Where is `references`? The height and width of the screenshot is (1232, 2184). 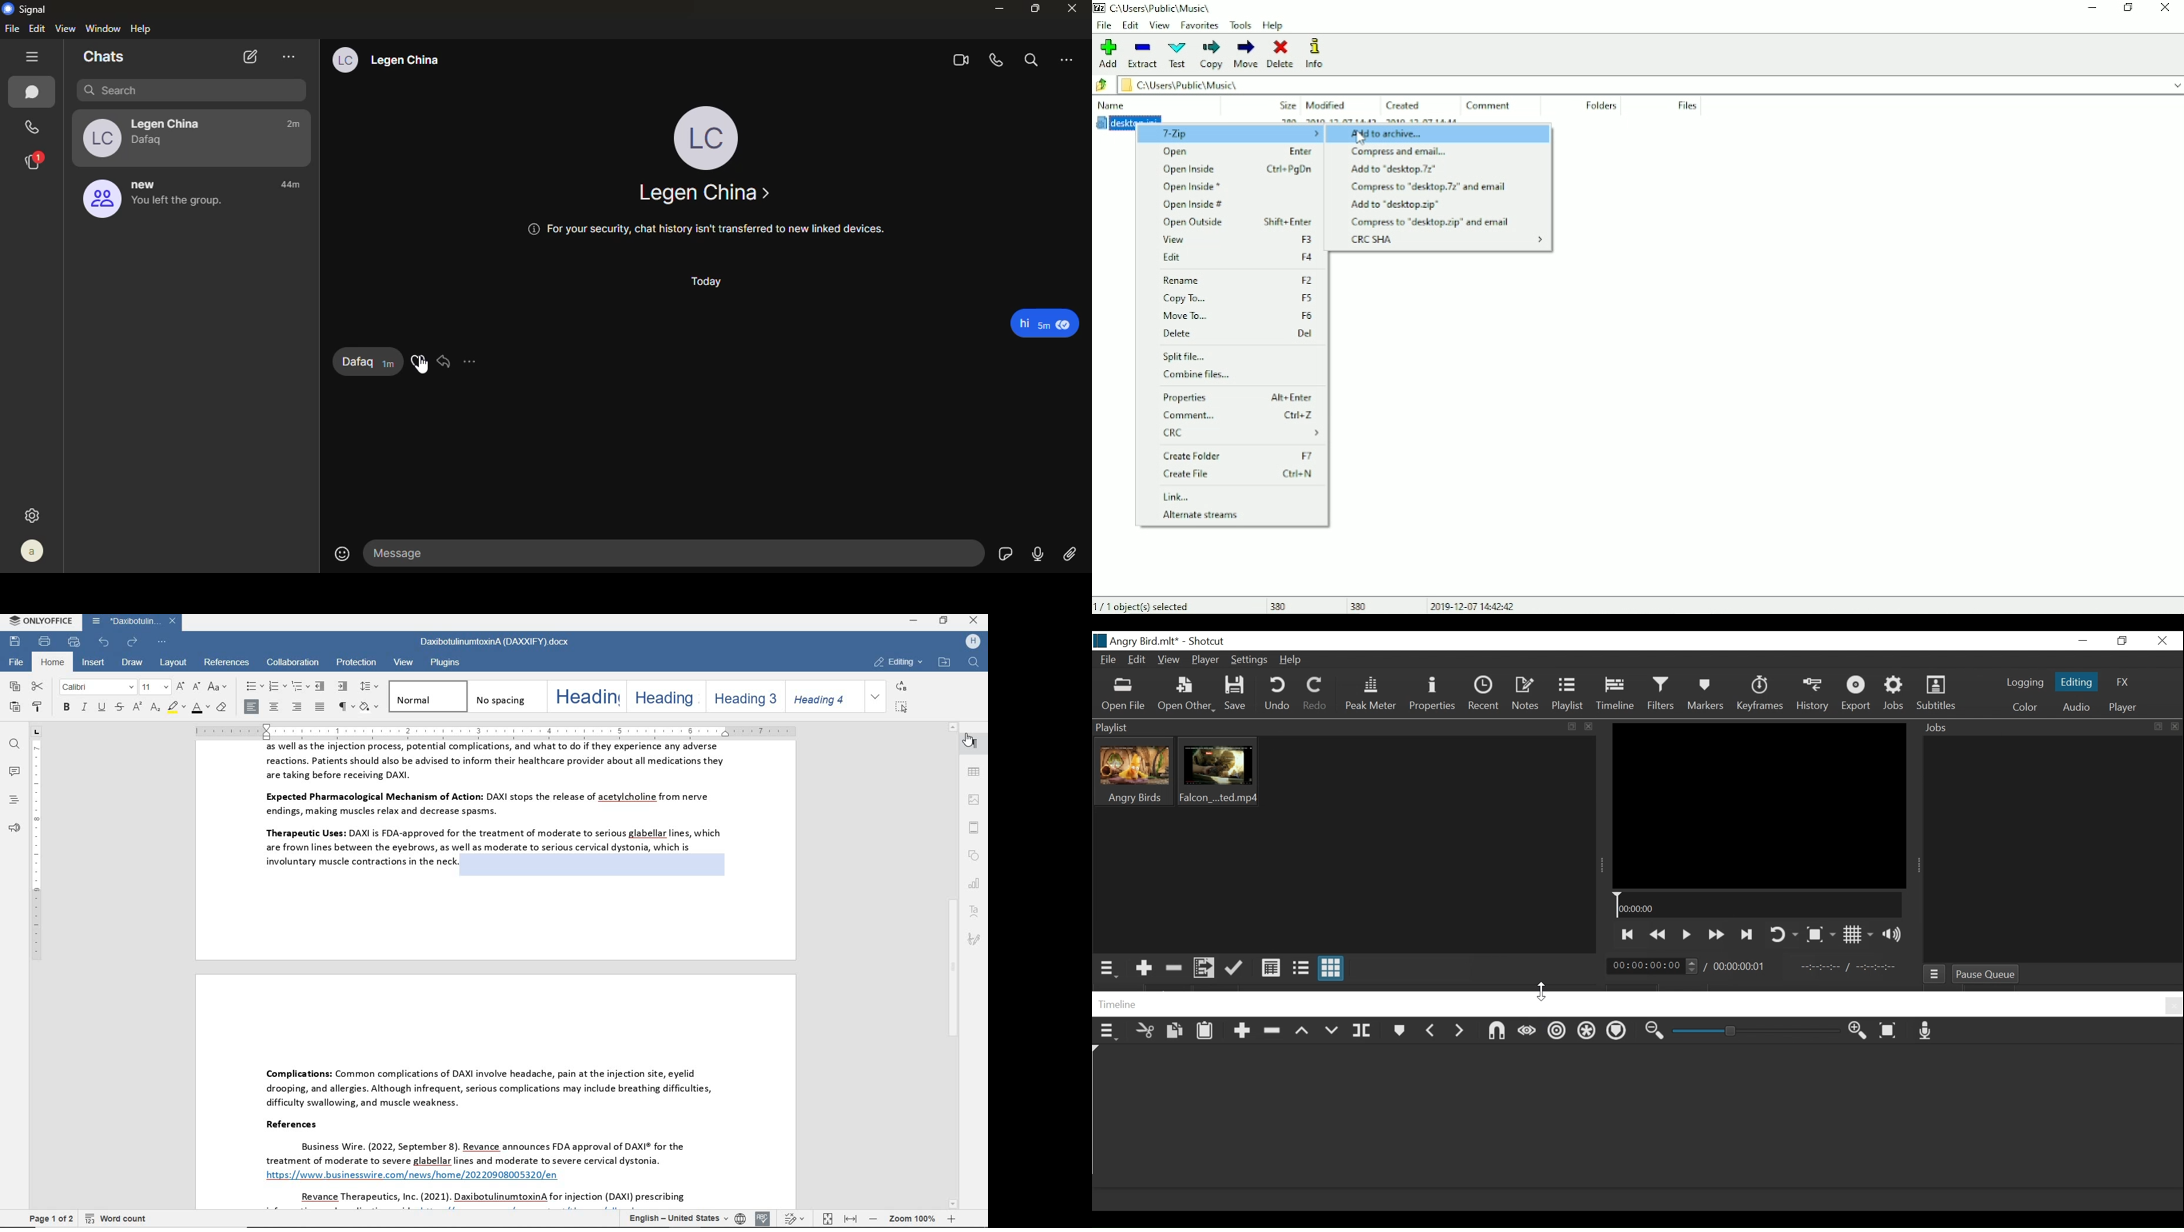 references is located at coordinates (228, 663).